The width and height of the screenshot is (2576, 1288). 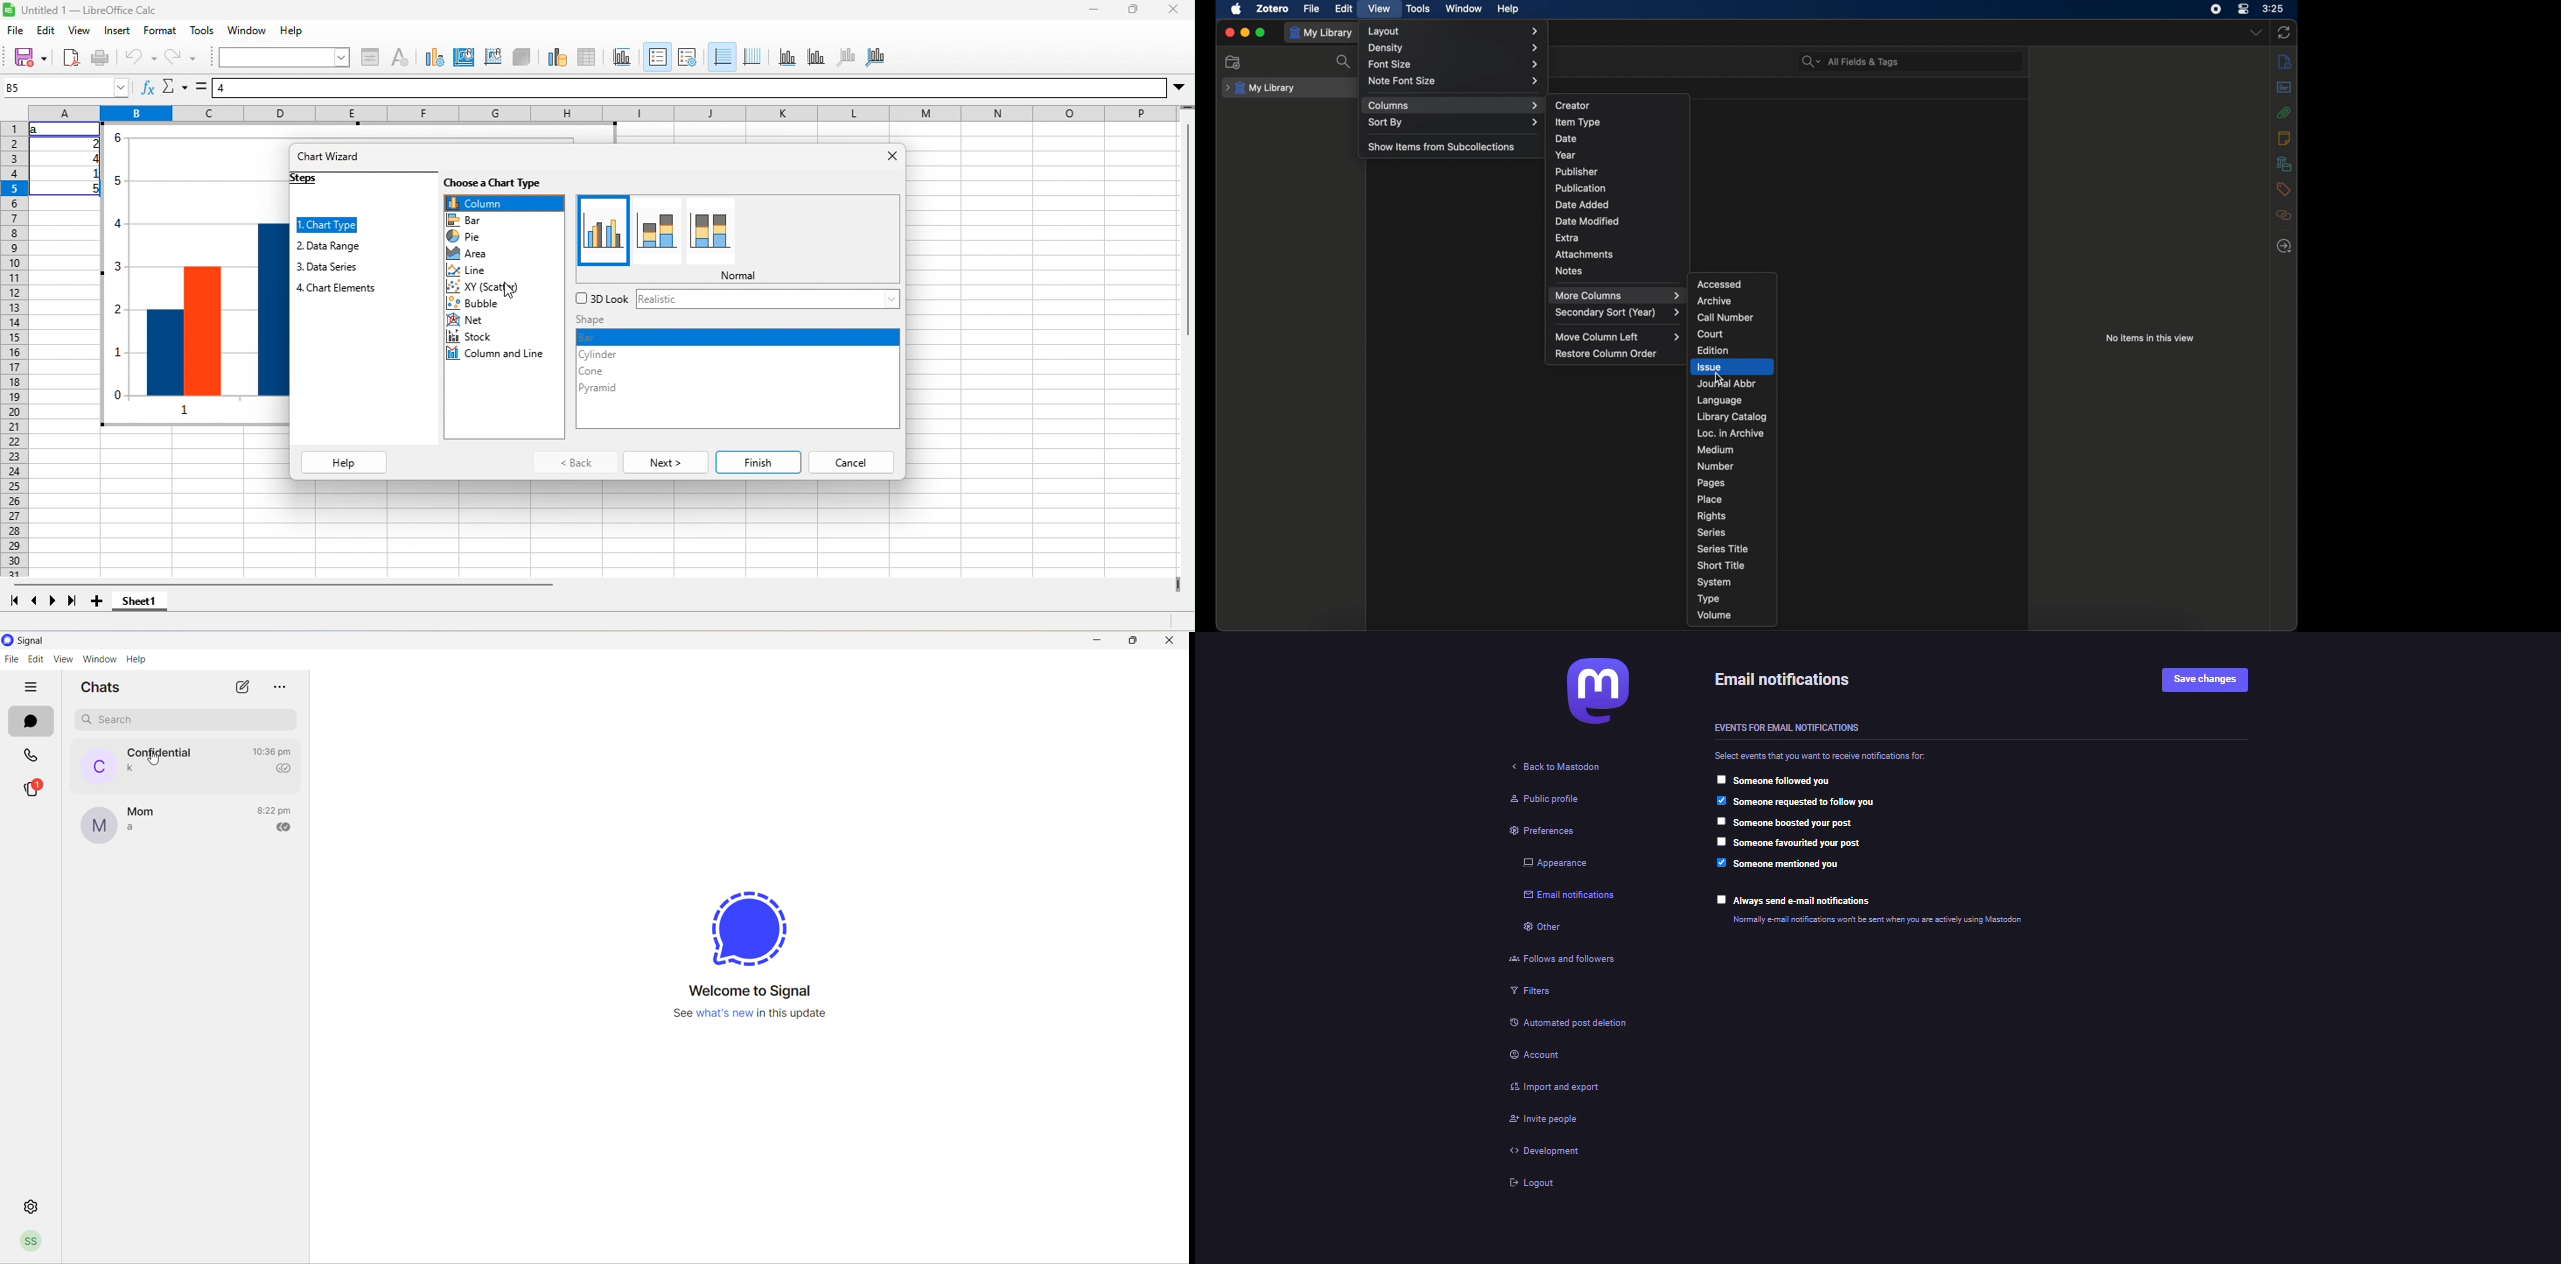 I want to click on someone followed you, so click(x=1782, y=780).